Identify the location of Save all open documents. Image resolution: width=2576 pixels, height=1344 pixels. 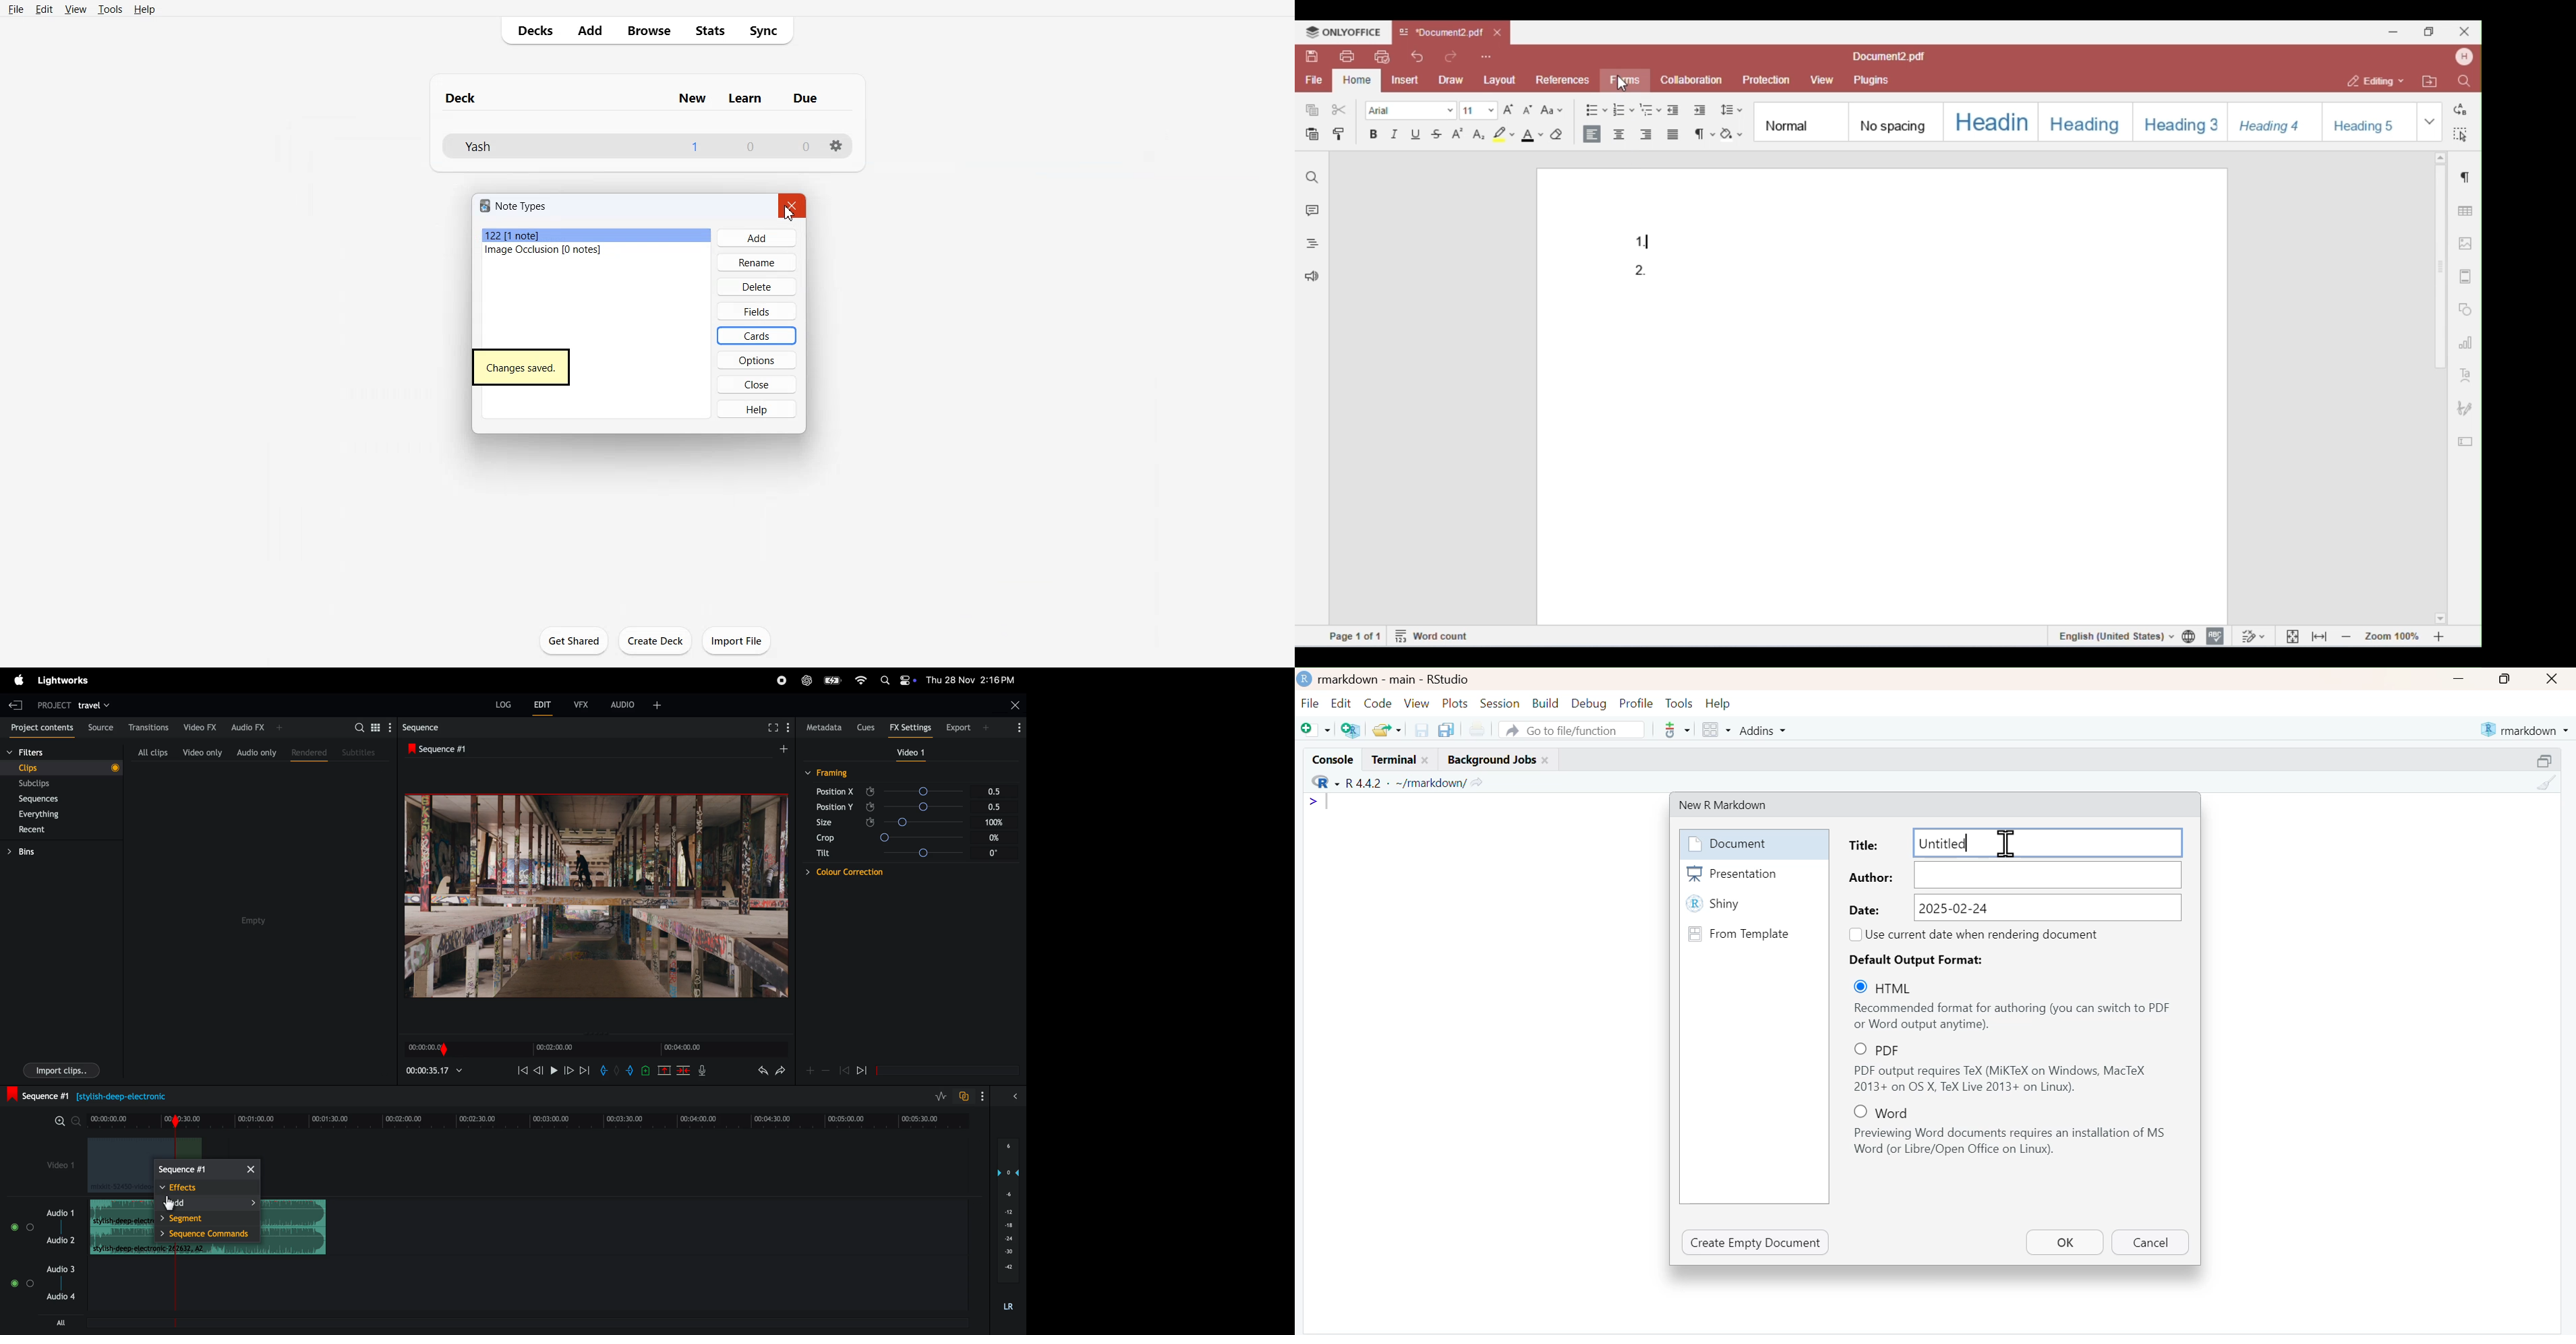
(1448, 730).